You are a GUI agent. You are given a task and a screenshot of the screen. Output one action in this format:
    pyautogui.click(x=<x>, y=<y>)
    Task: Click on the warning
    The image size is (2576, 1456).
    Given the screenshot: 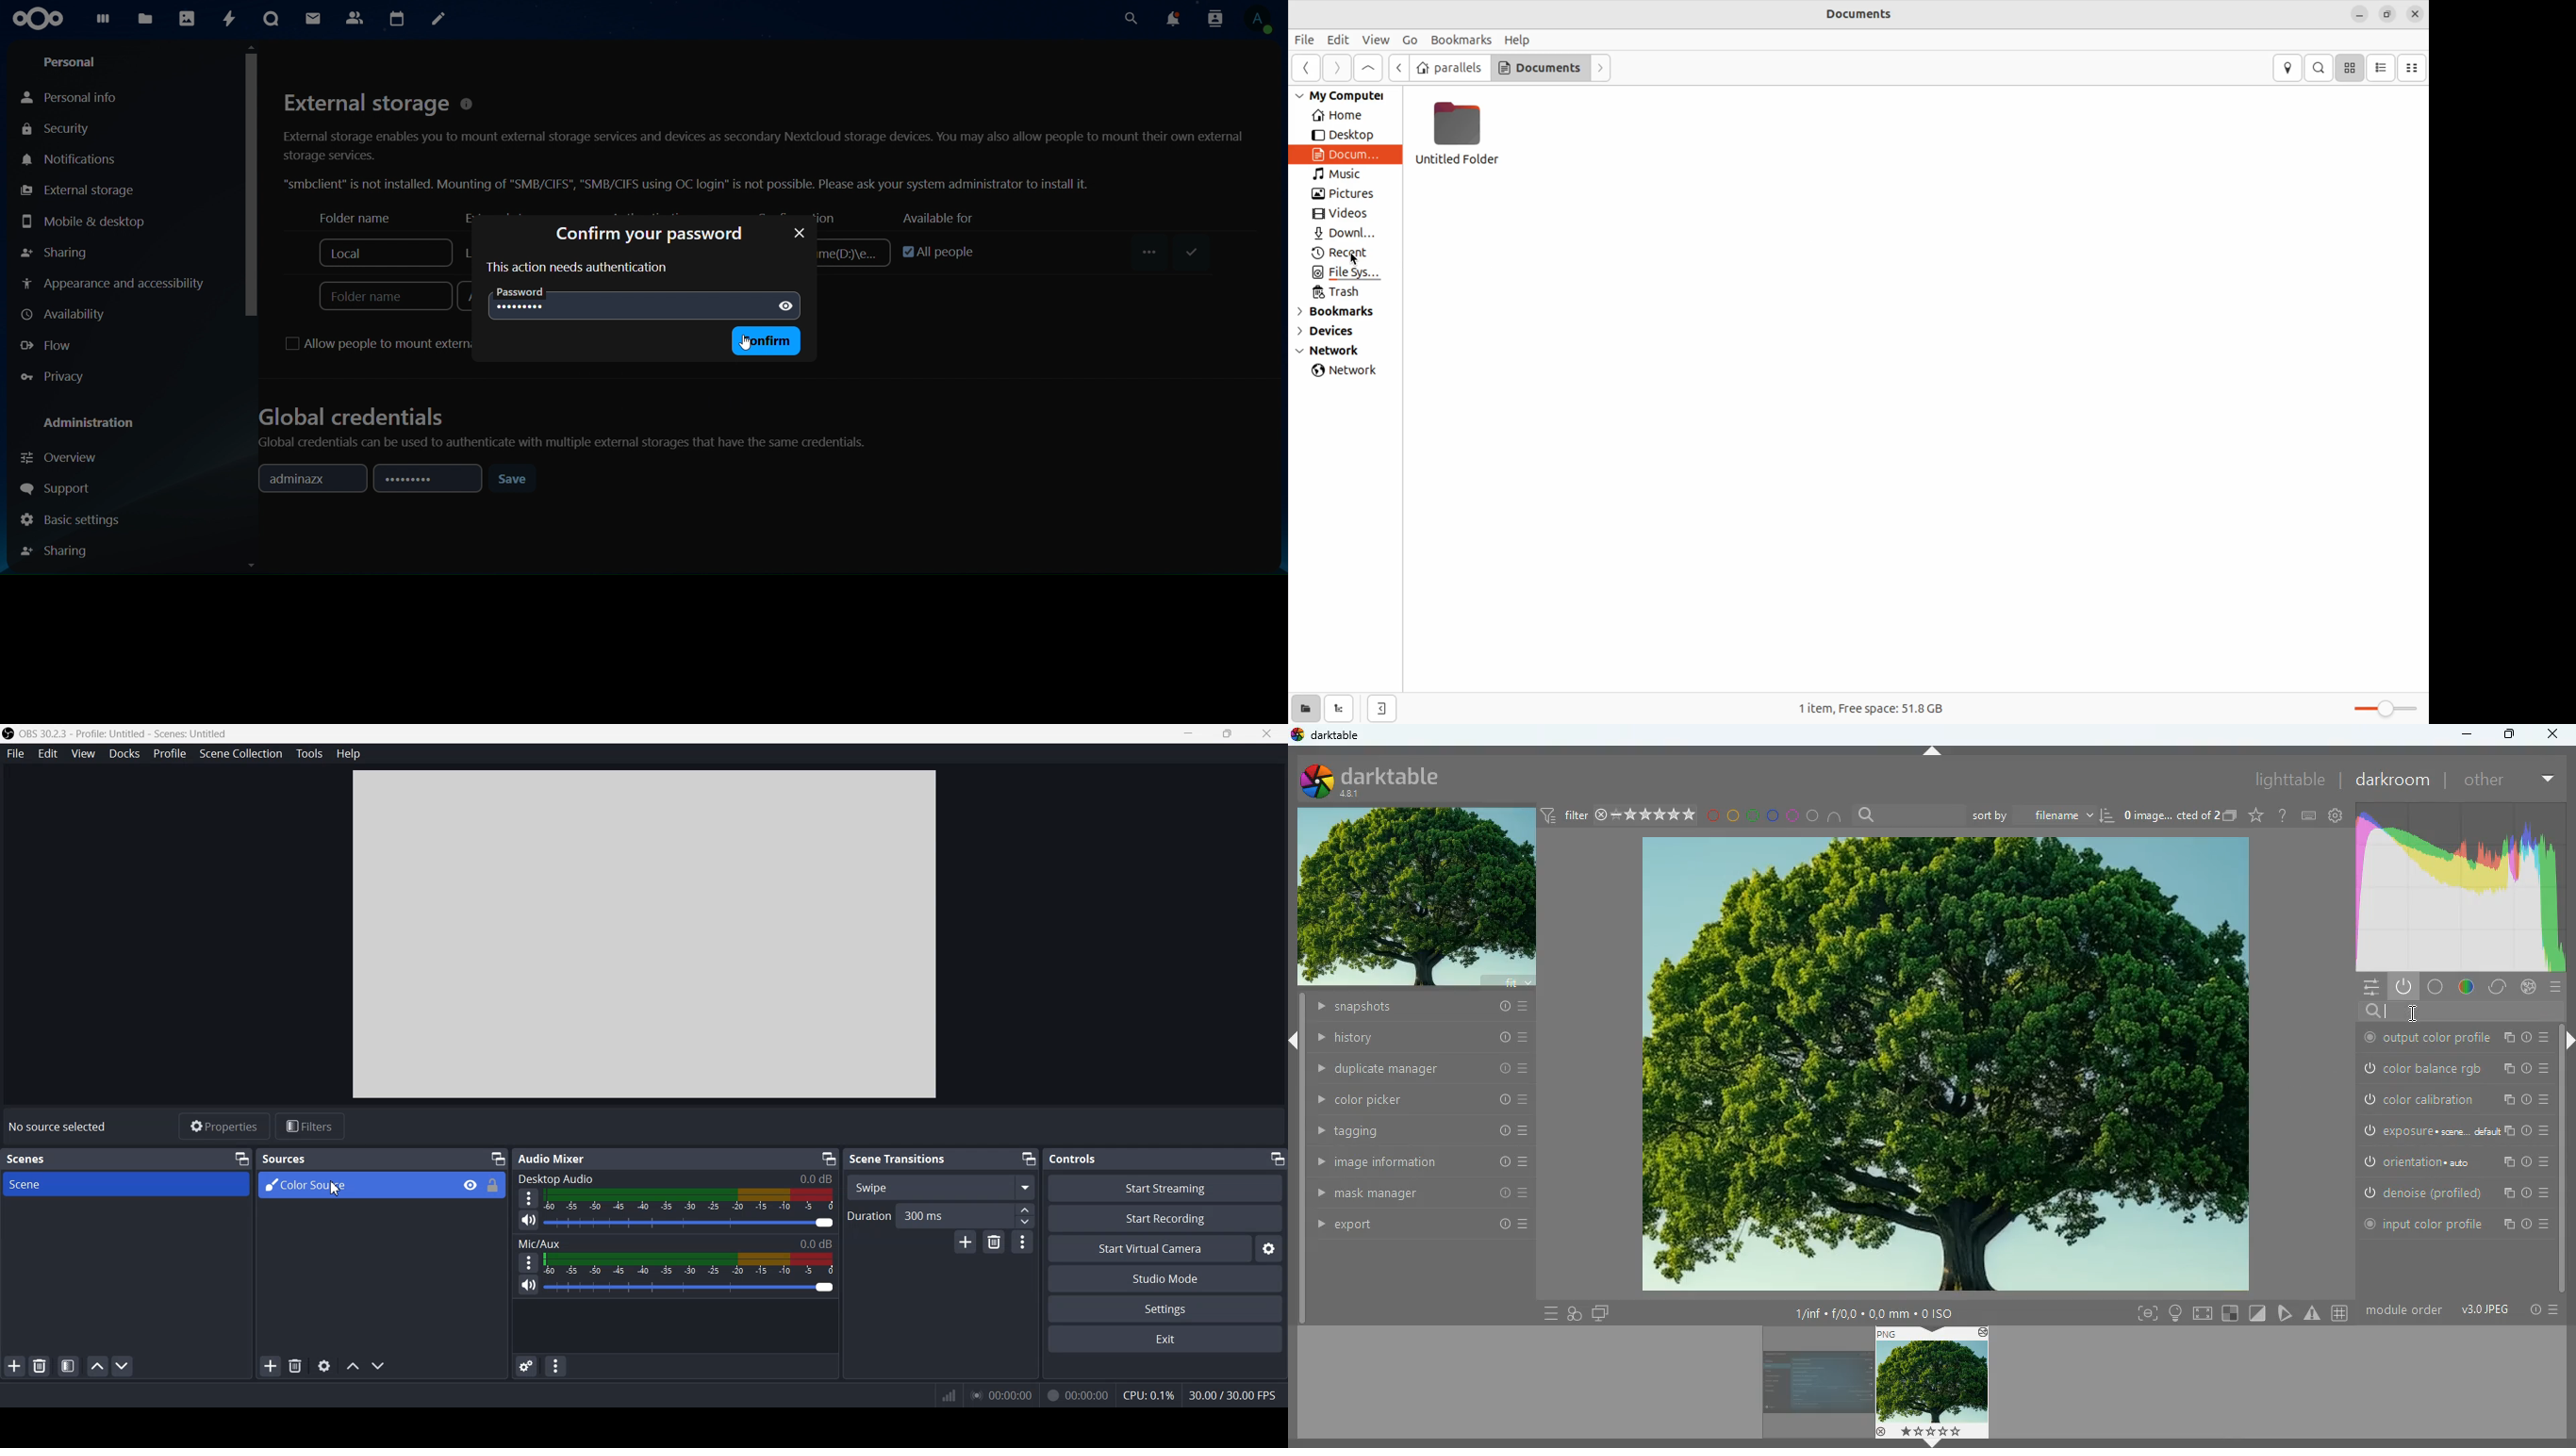 What is the action you would take?
    pyautogui.click(x=2312, y=1312)
    